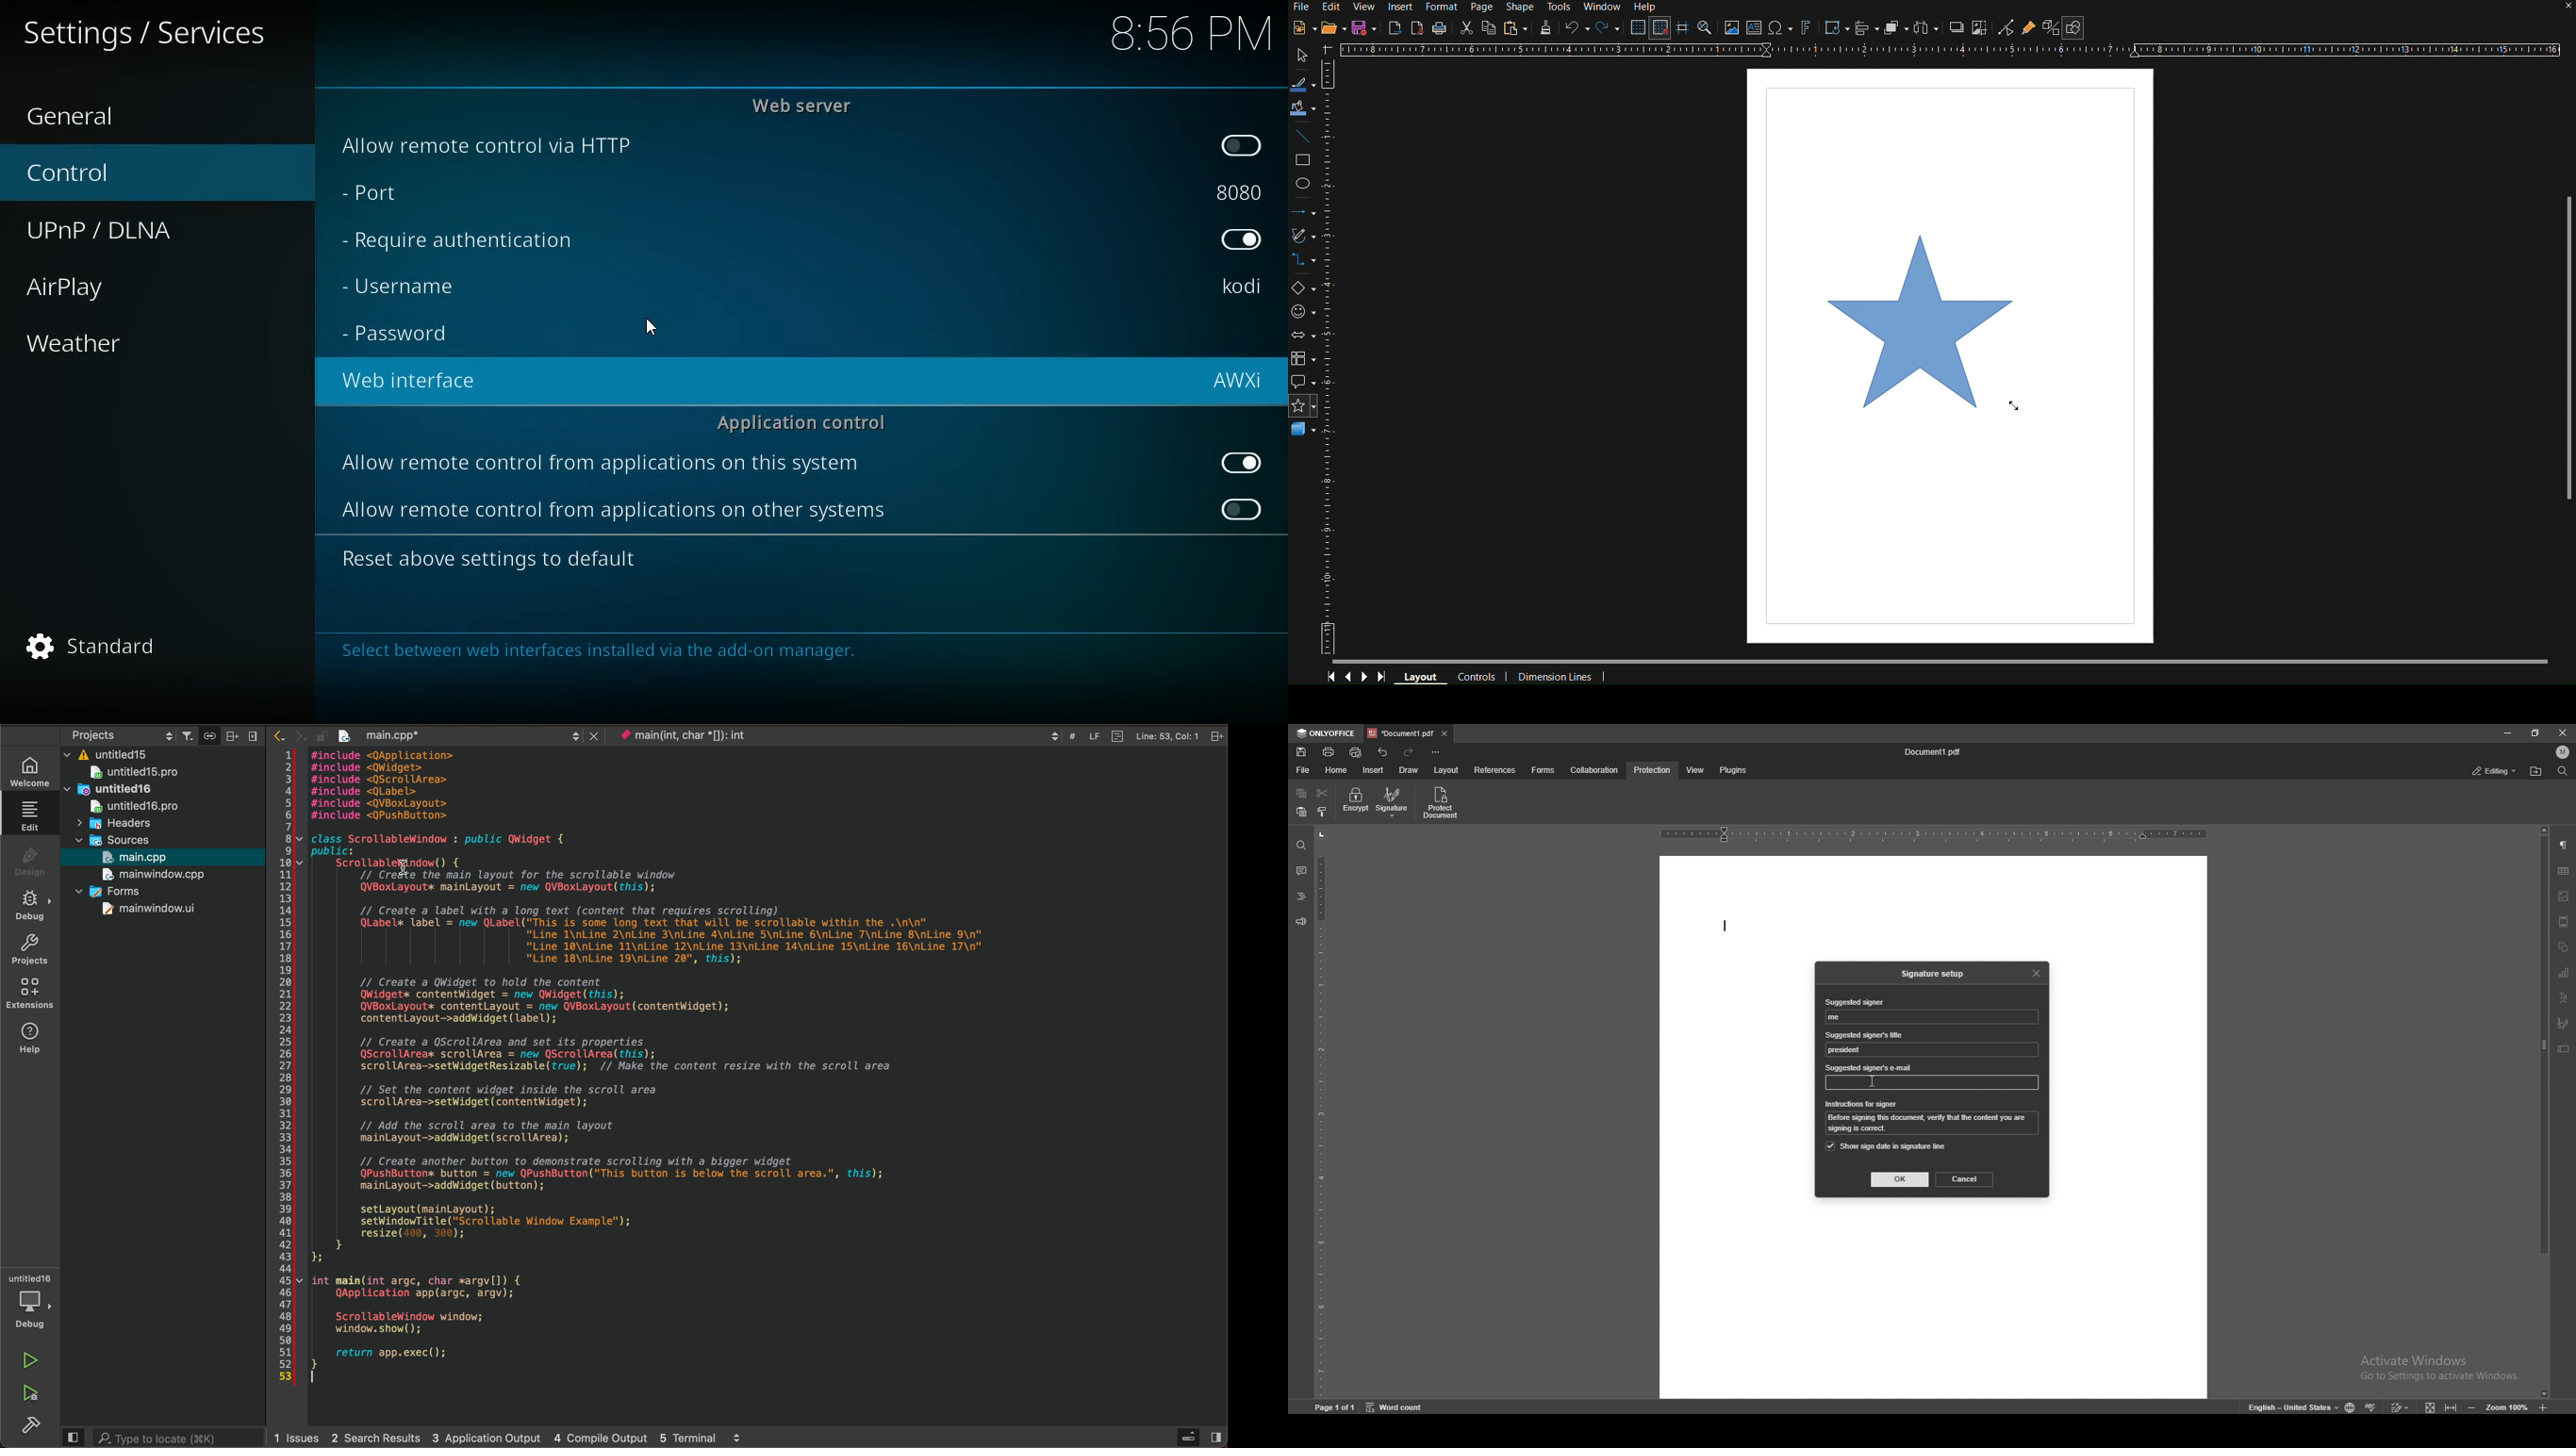 This screenshot has height=1456, width=2576. What do you see at coordinates (1305, 238) in the screenshot?
I see `Vectors` at bounding box center [1305, 238].